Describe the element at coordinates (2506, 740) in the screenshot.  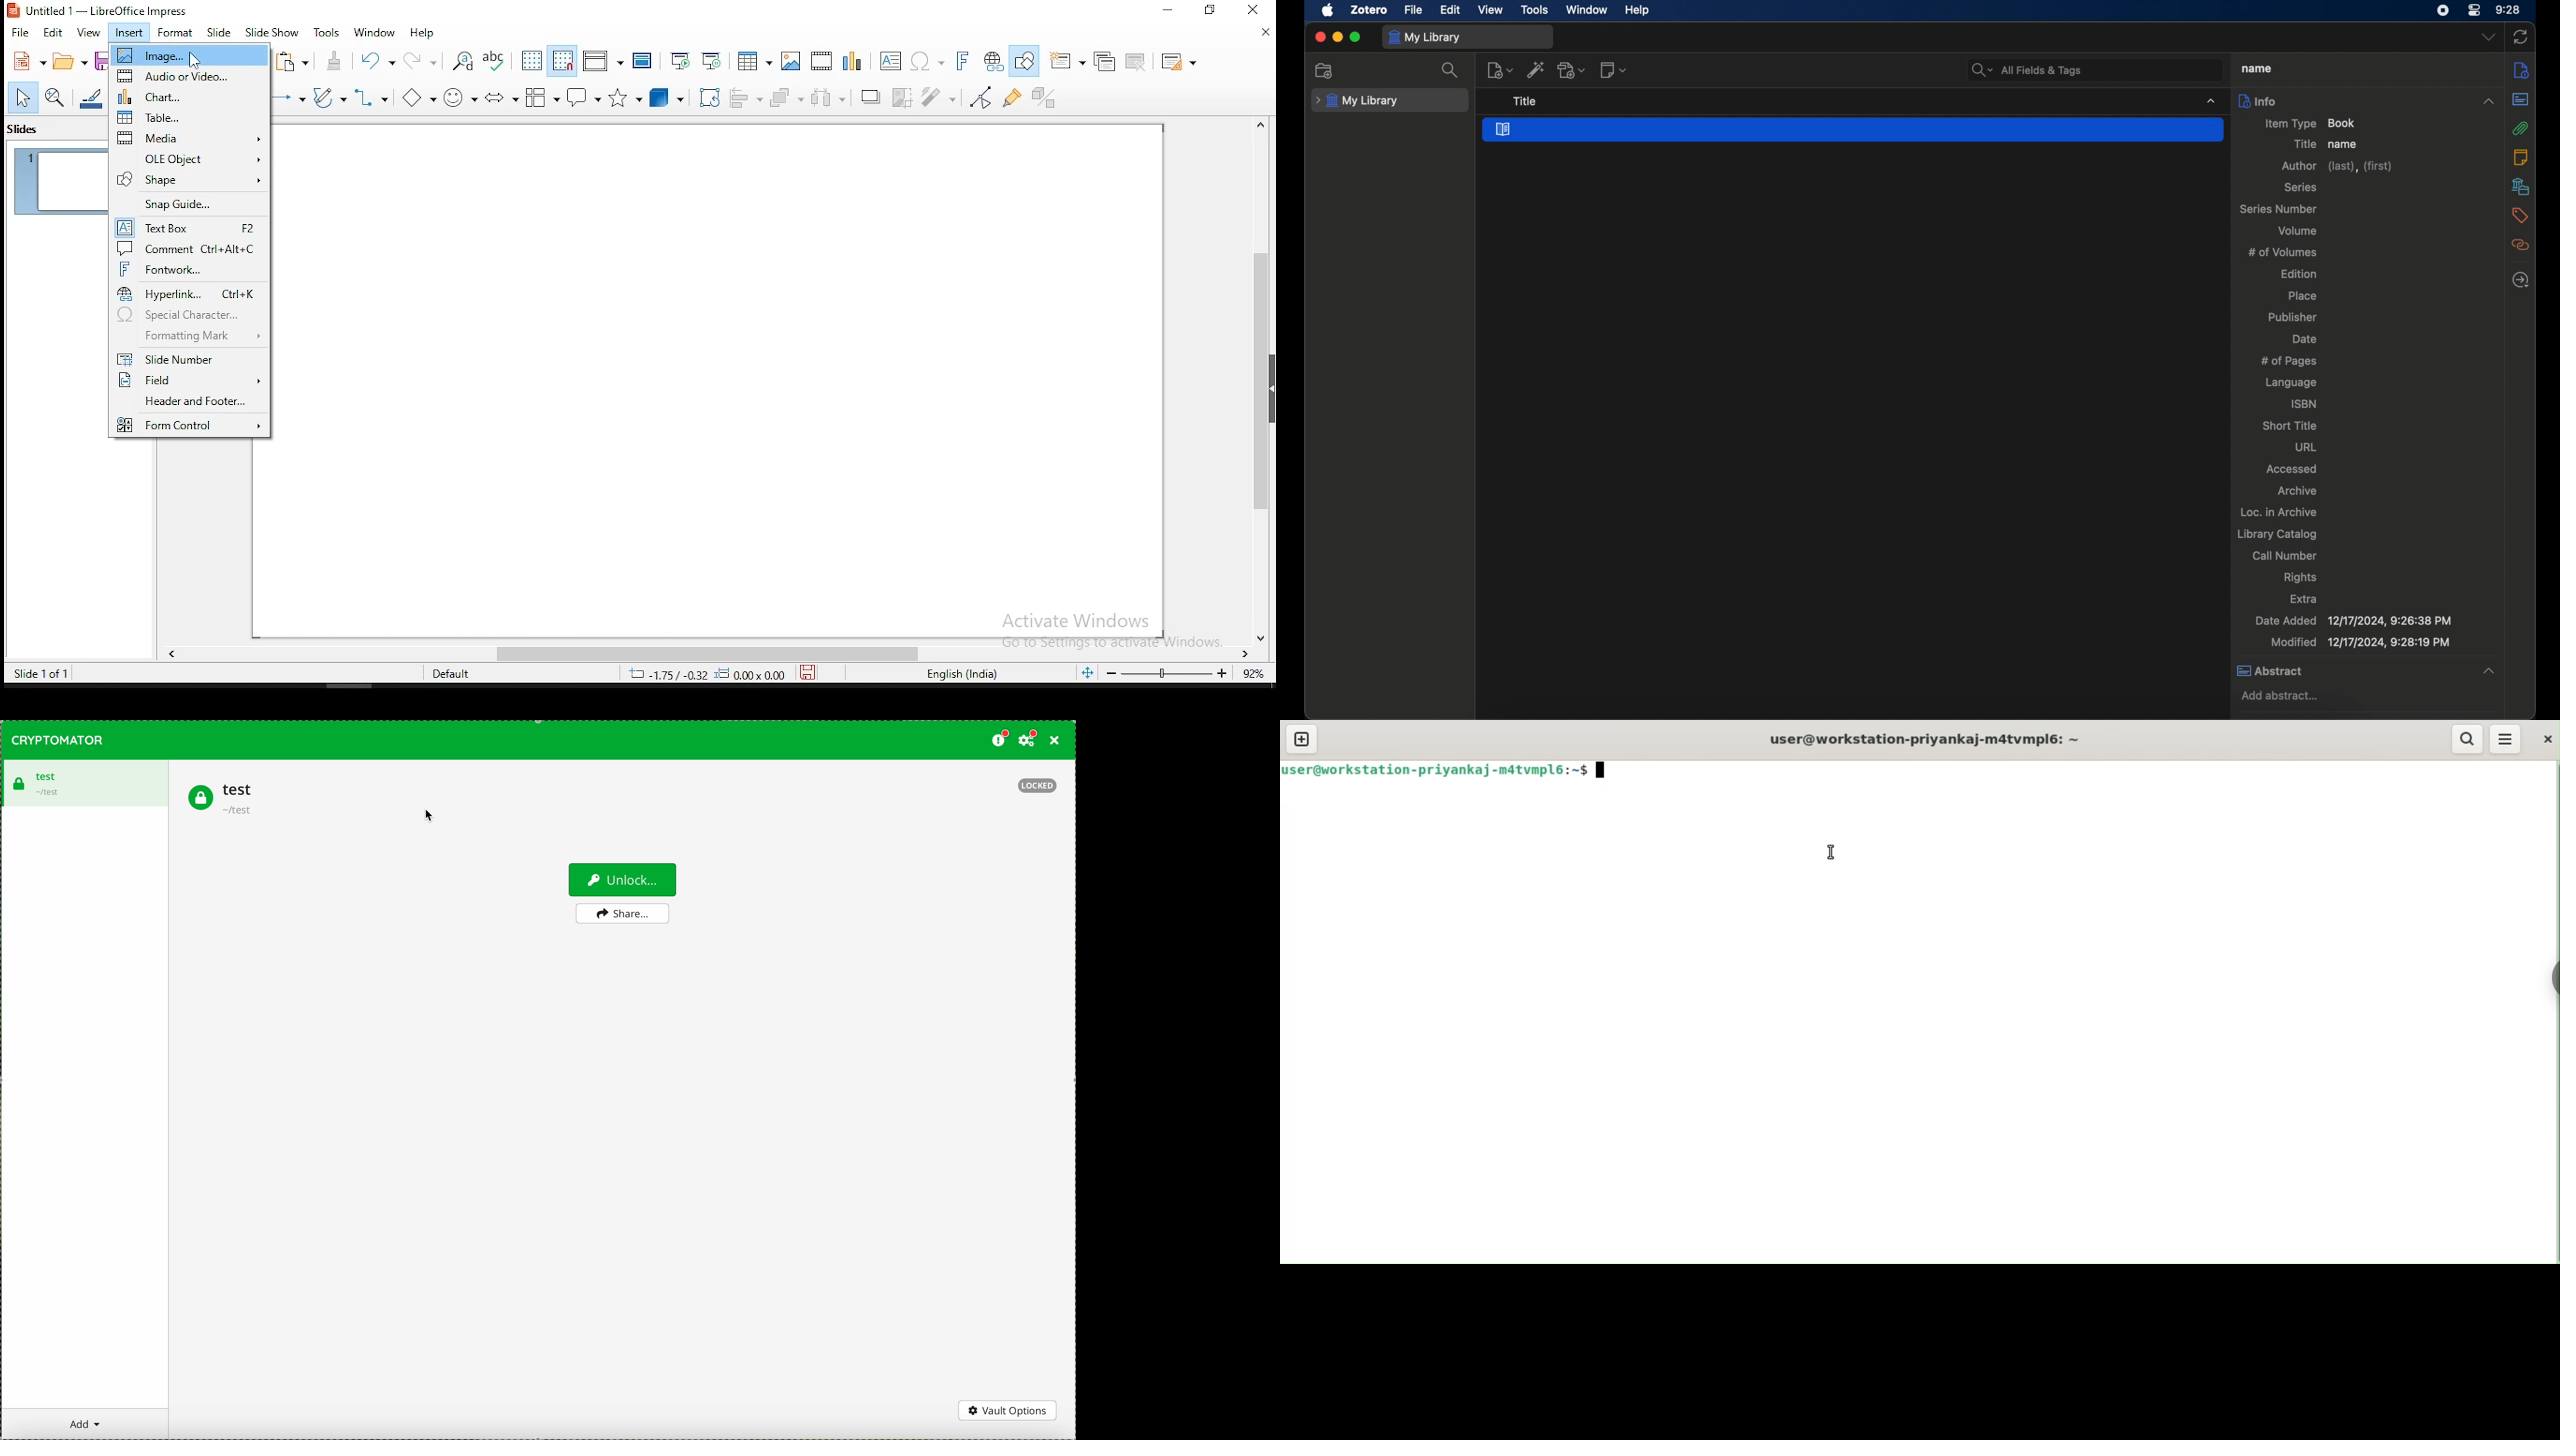
I see `menu` at that location.